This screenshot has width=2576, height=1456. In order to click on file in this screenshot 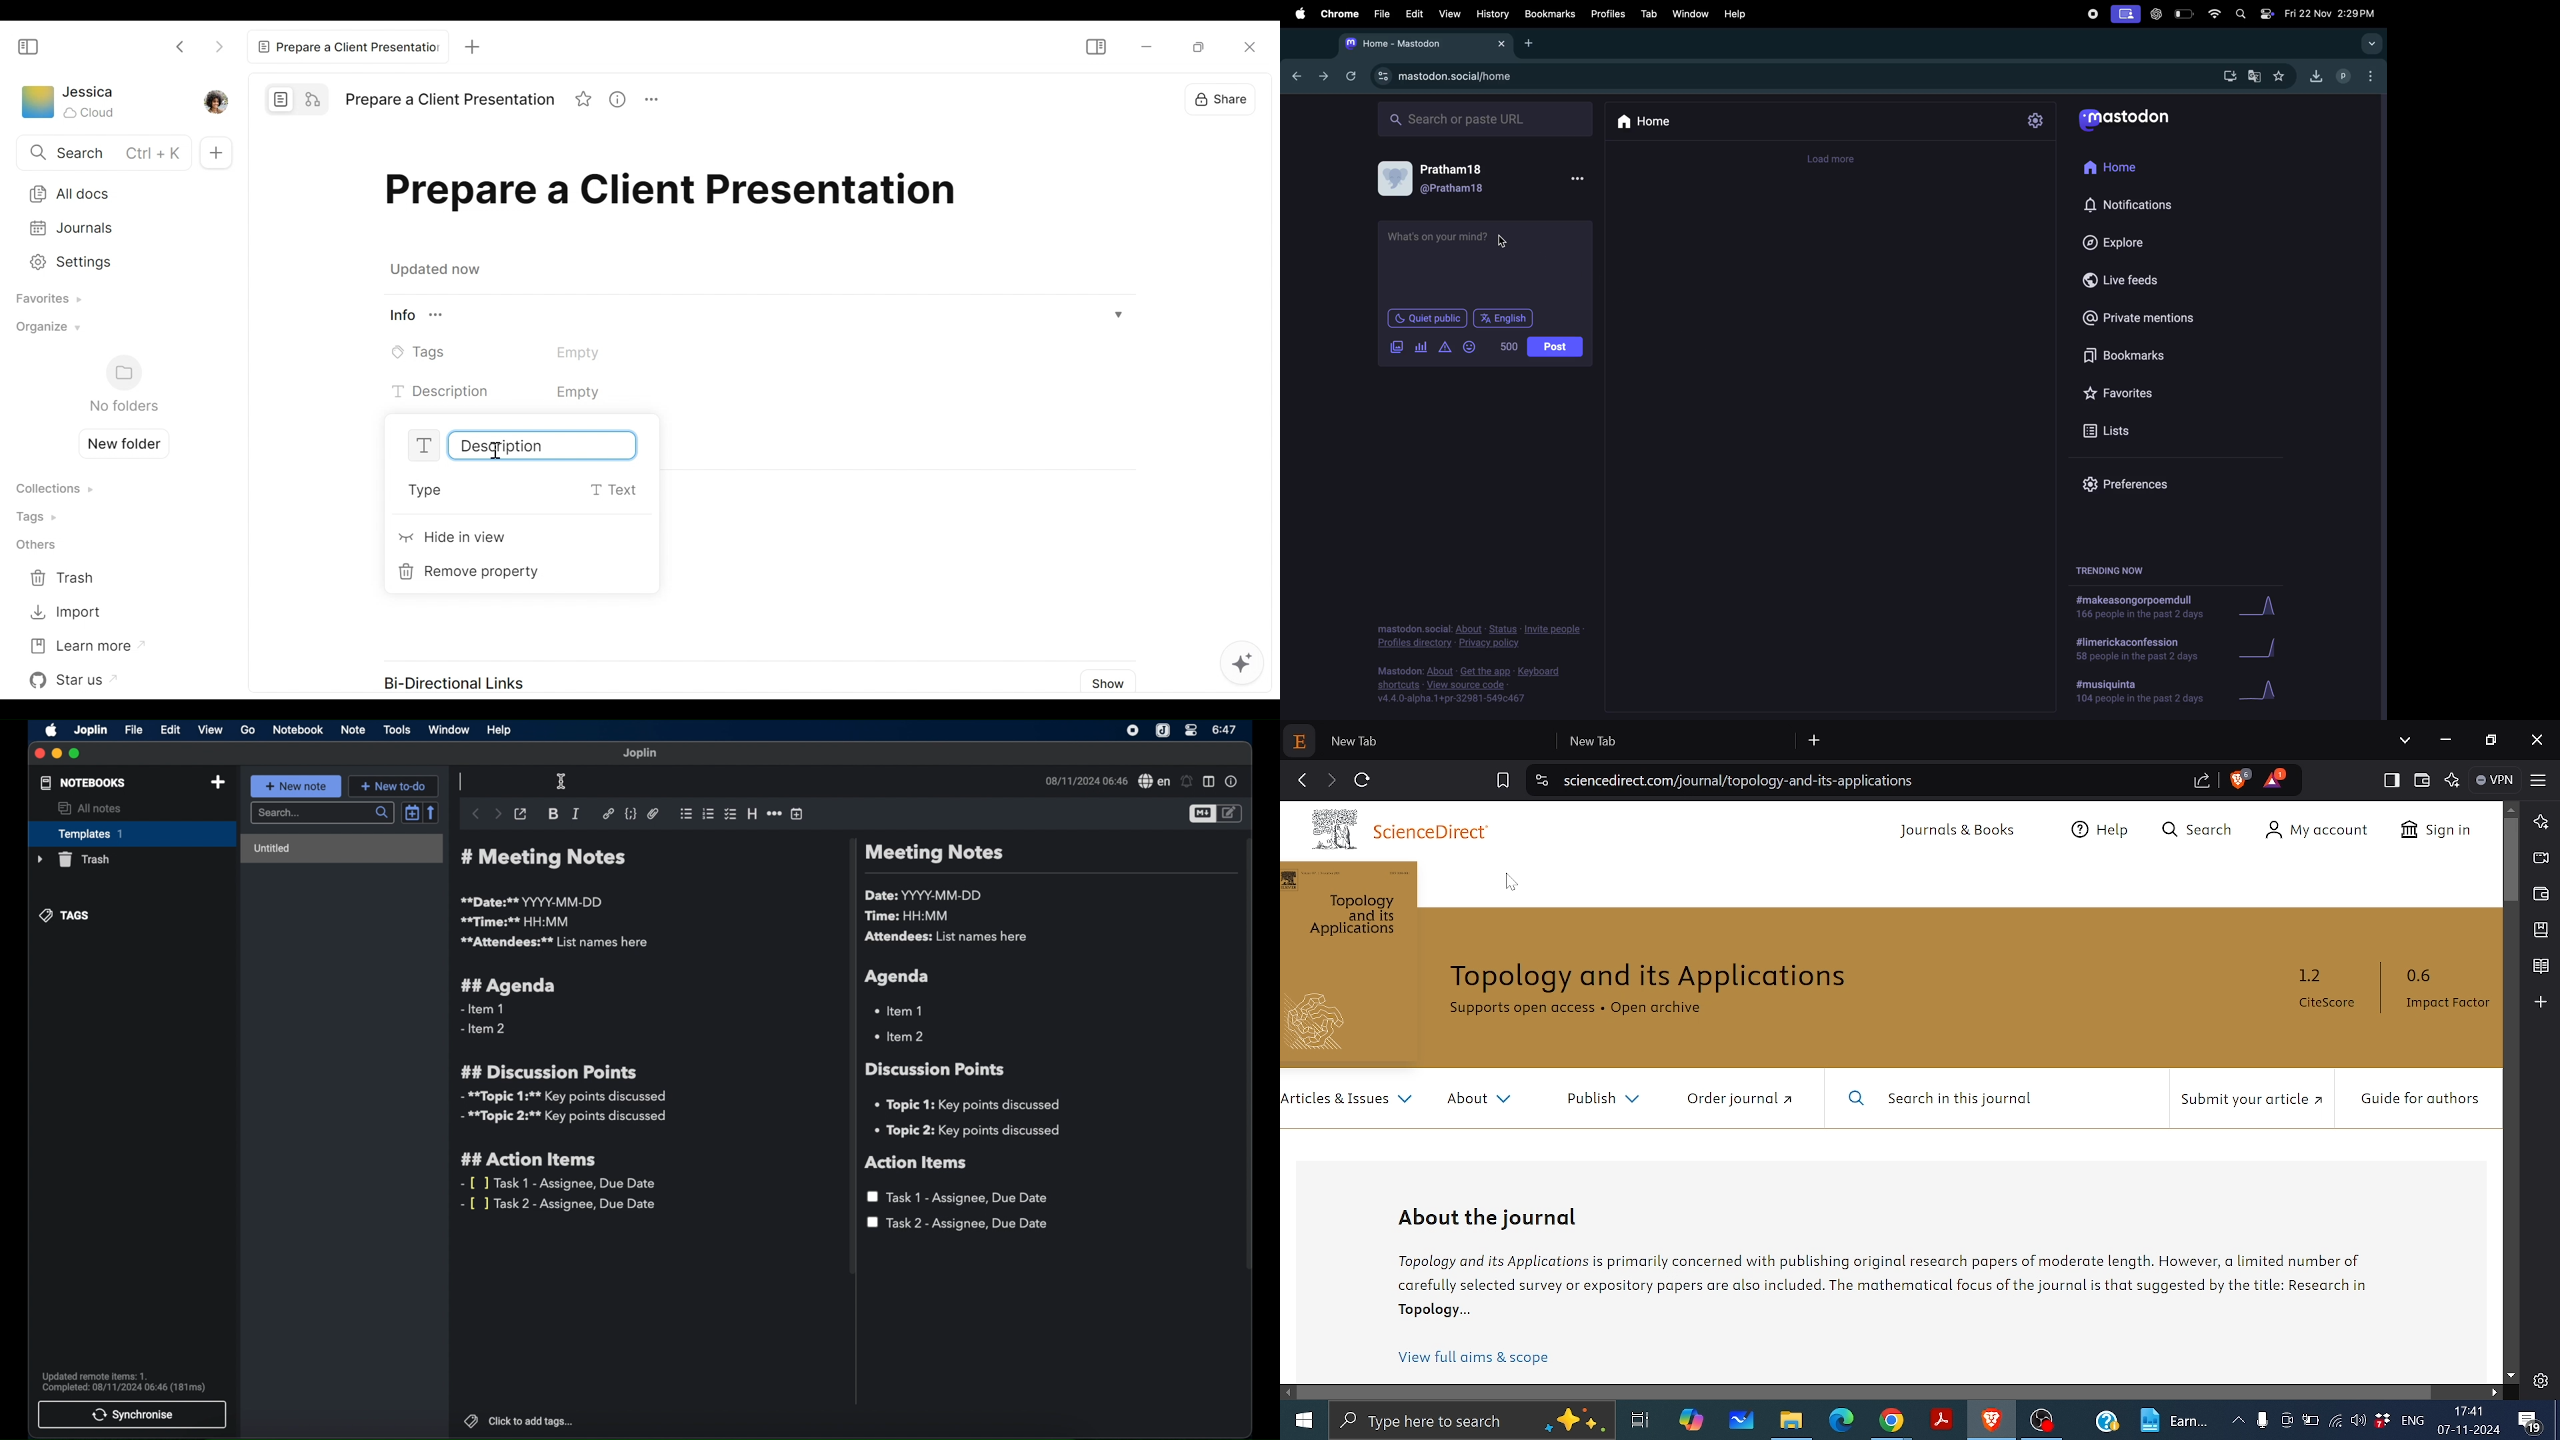, I will do `click(133, 729)`.